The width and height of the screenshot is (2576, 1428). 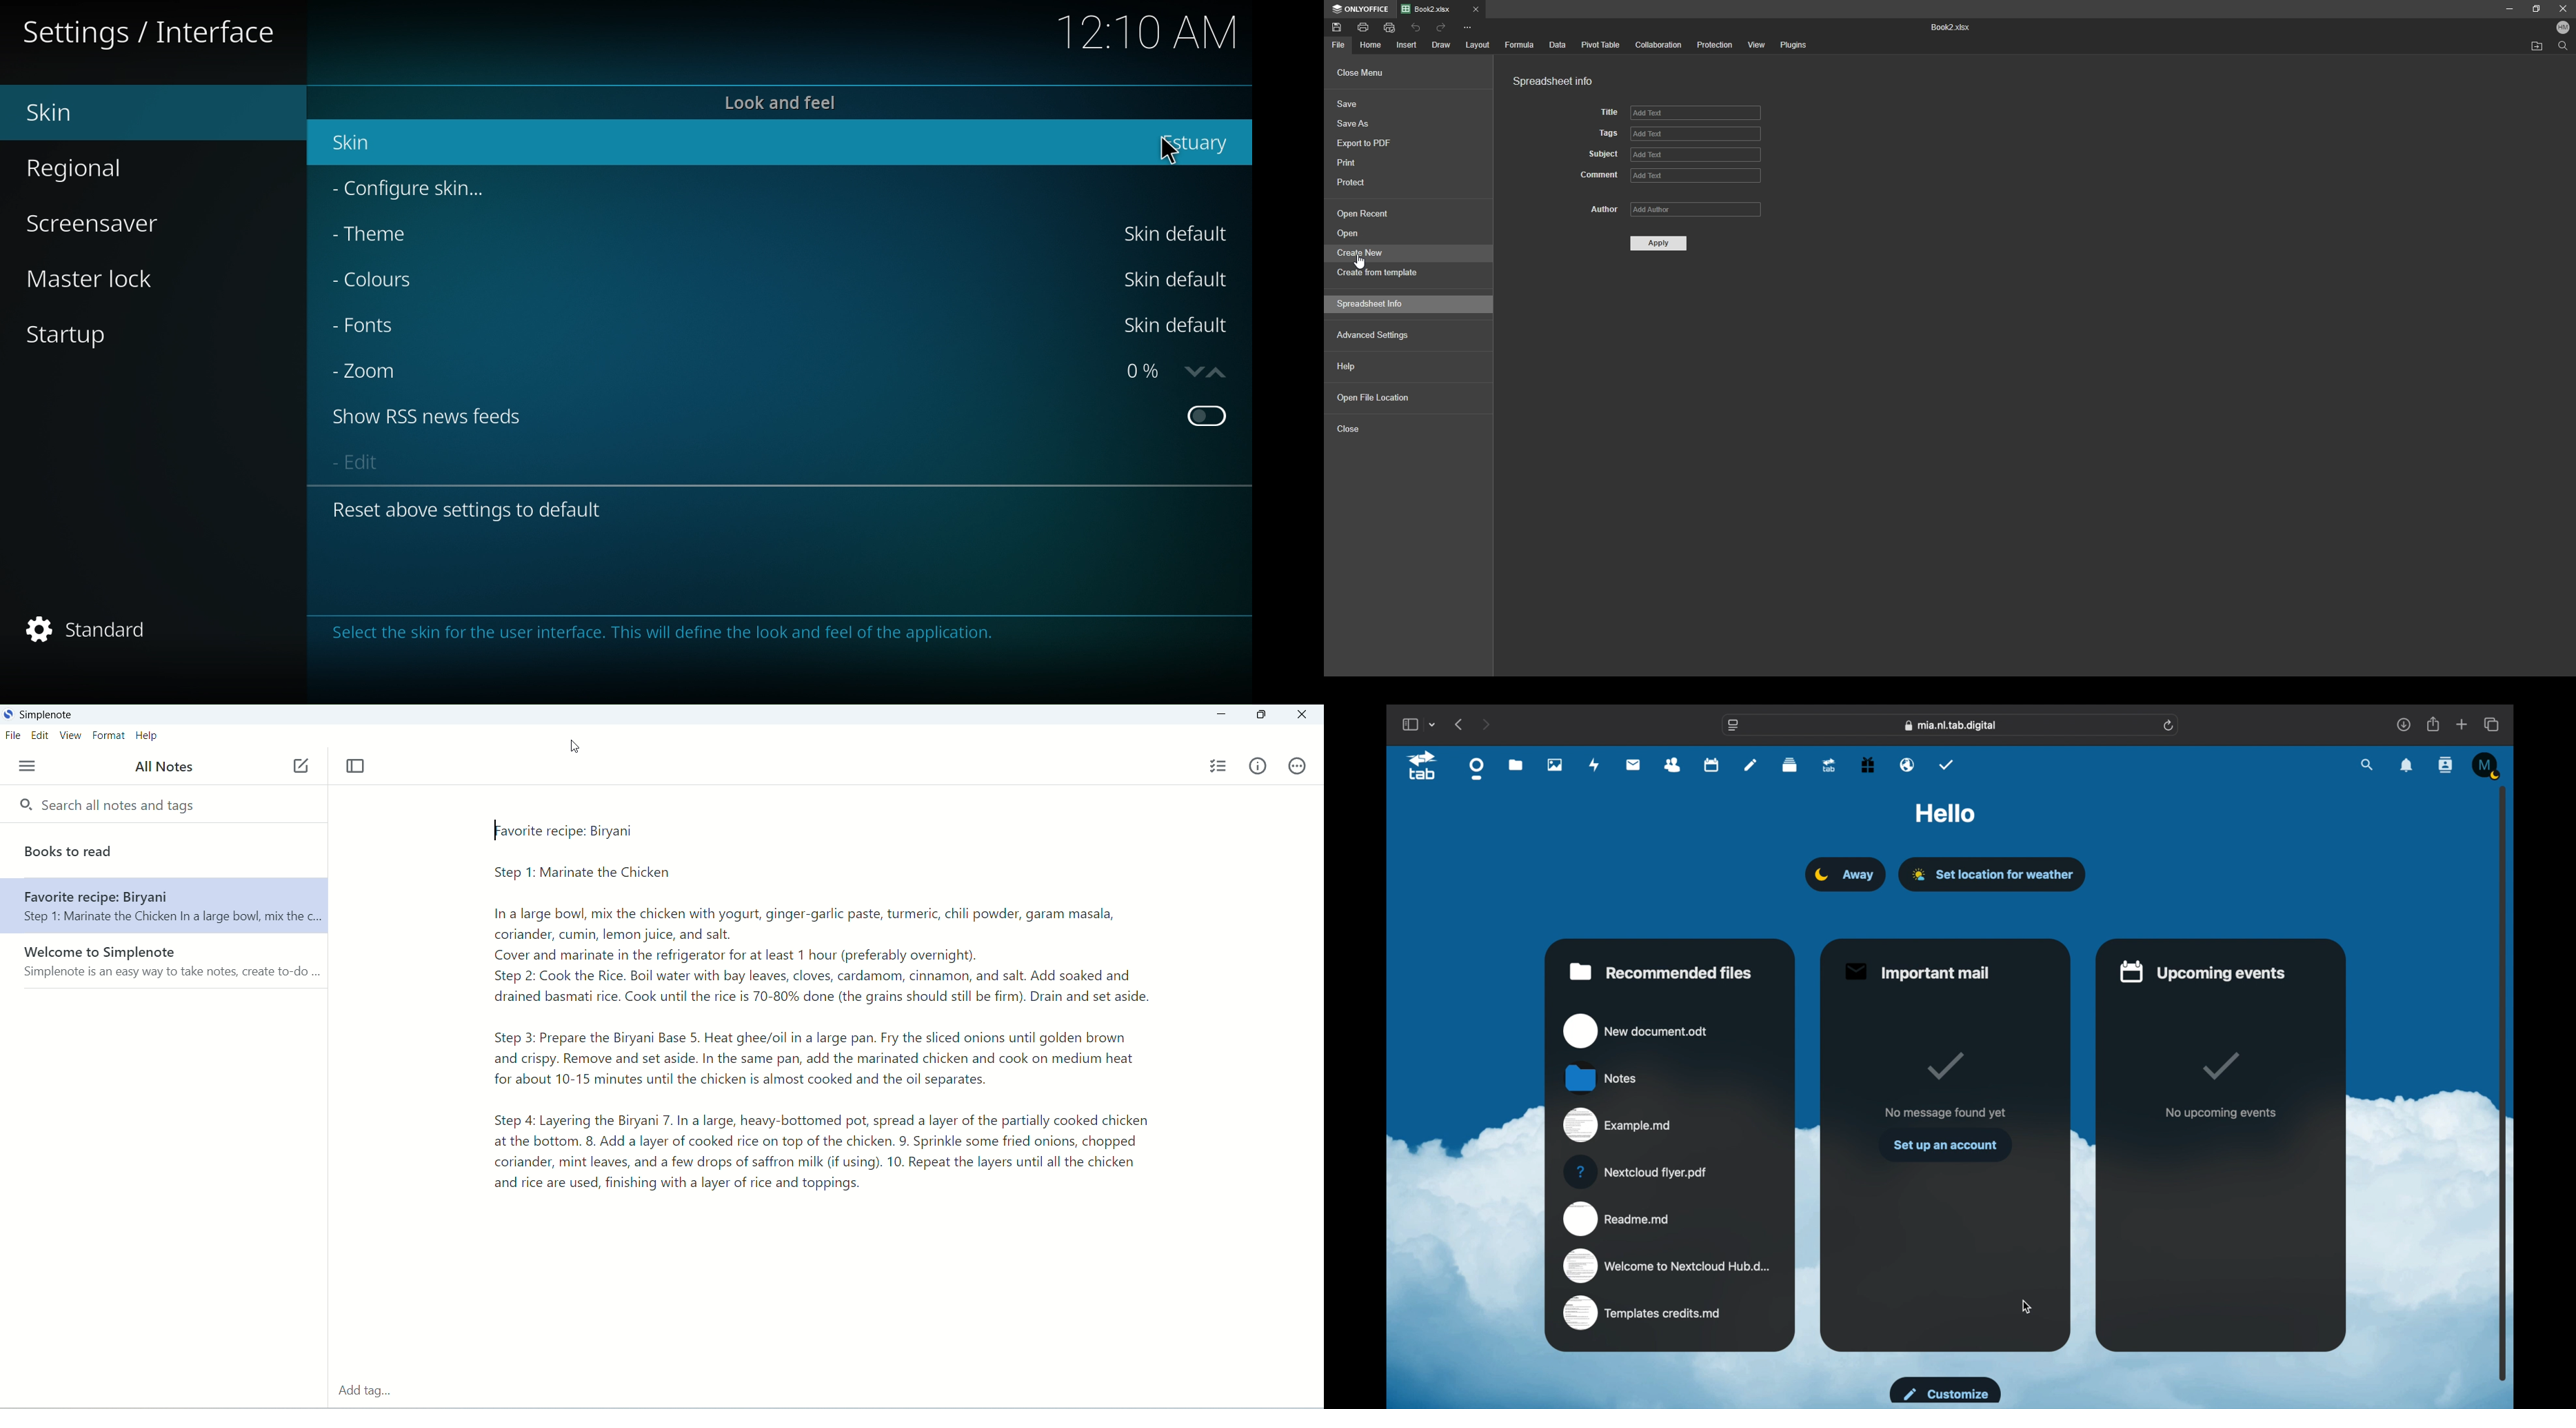 I want to click on open recent, so click(x=1403, y=213).